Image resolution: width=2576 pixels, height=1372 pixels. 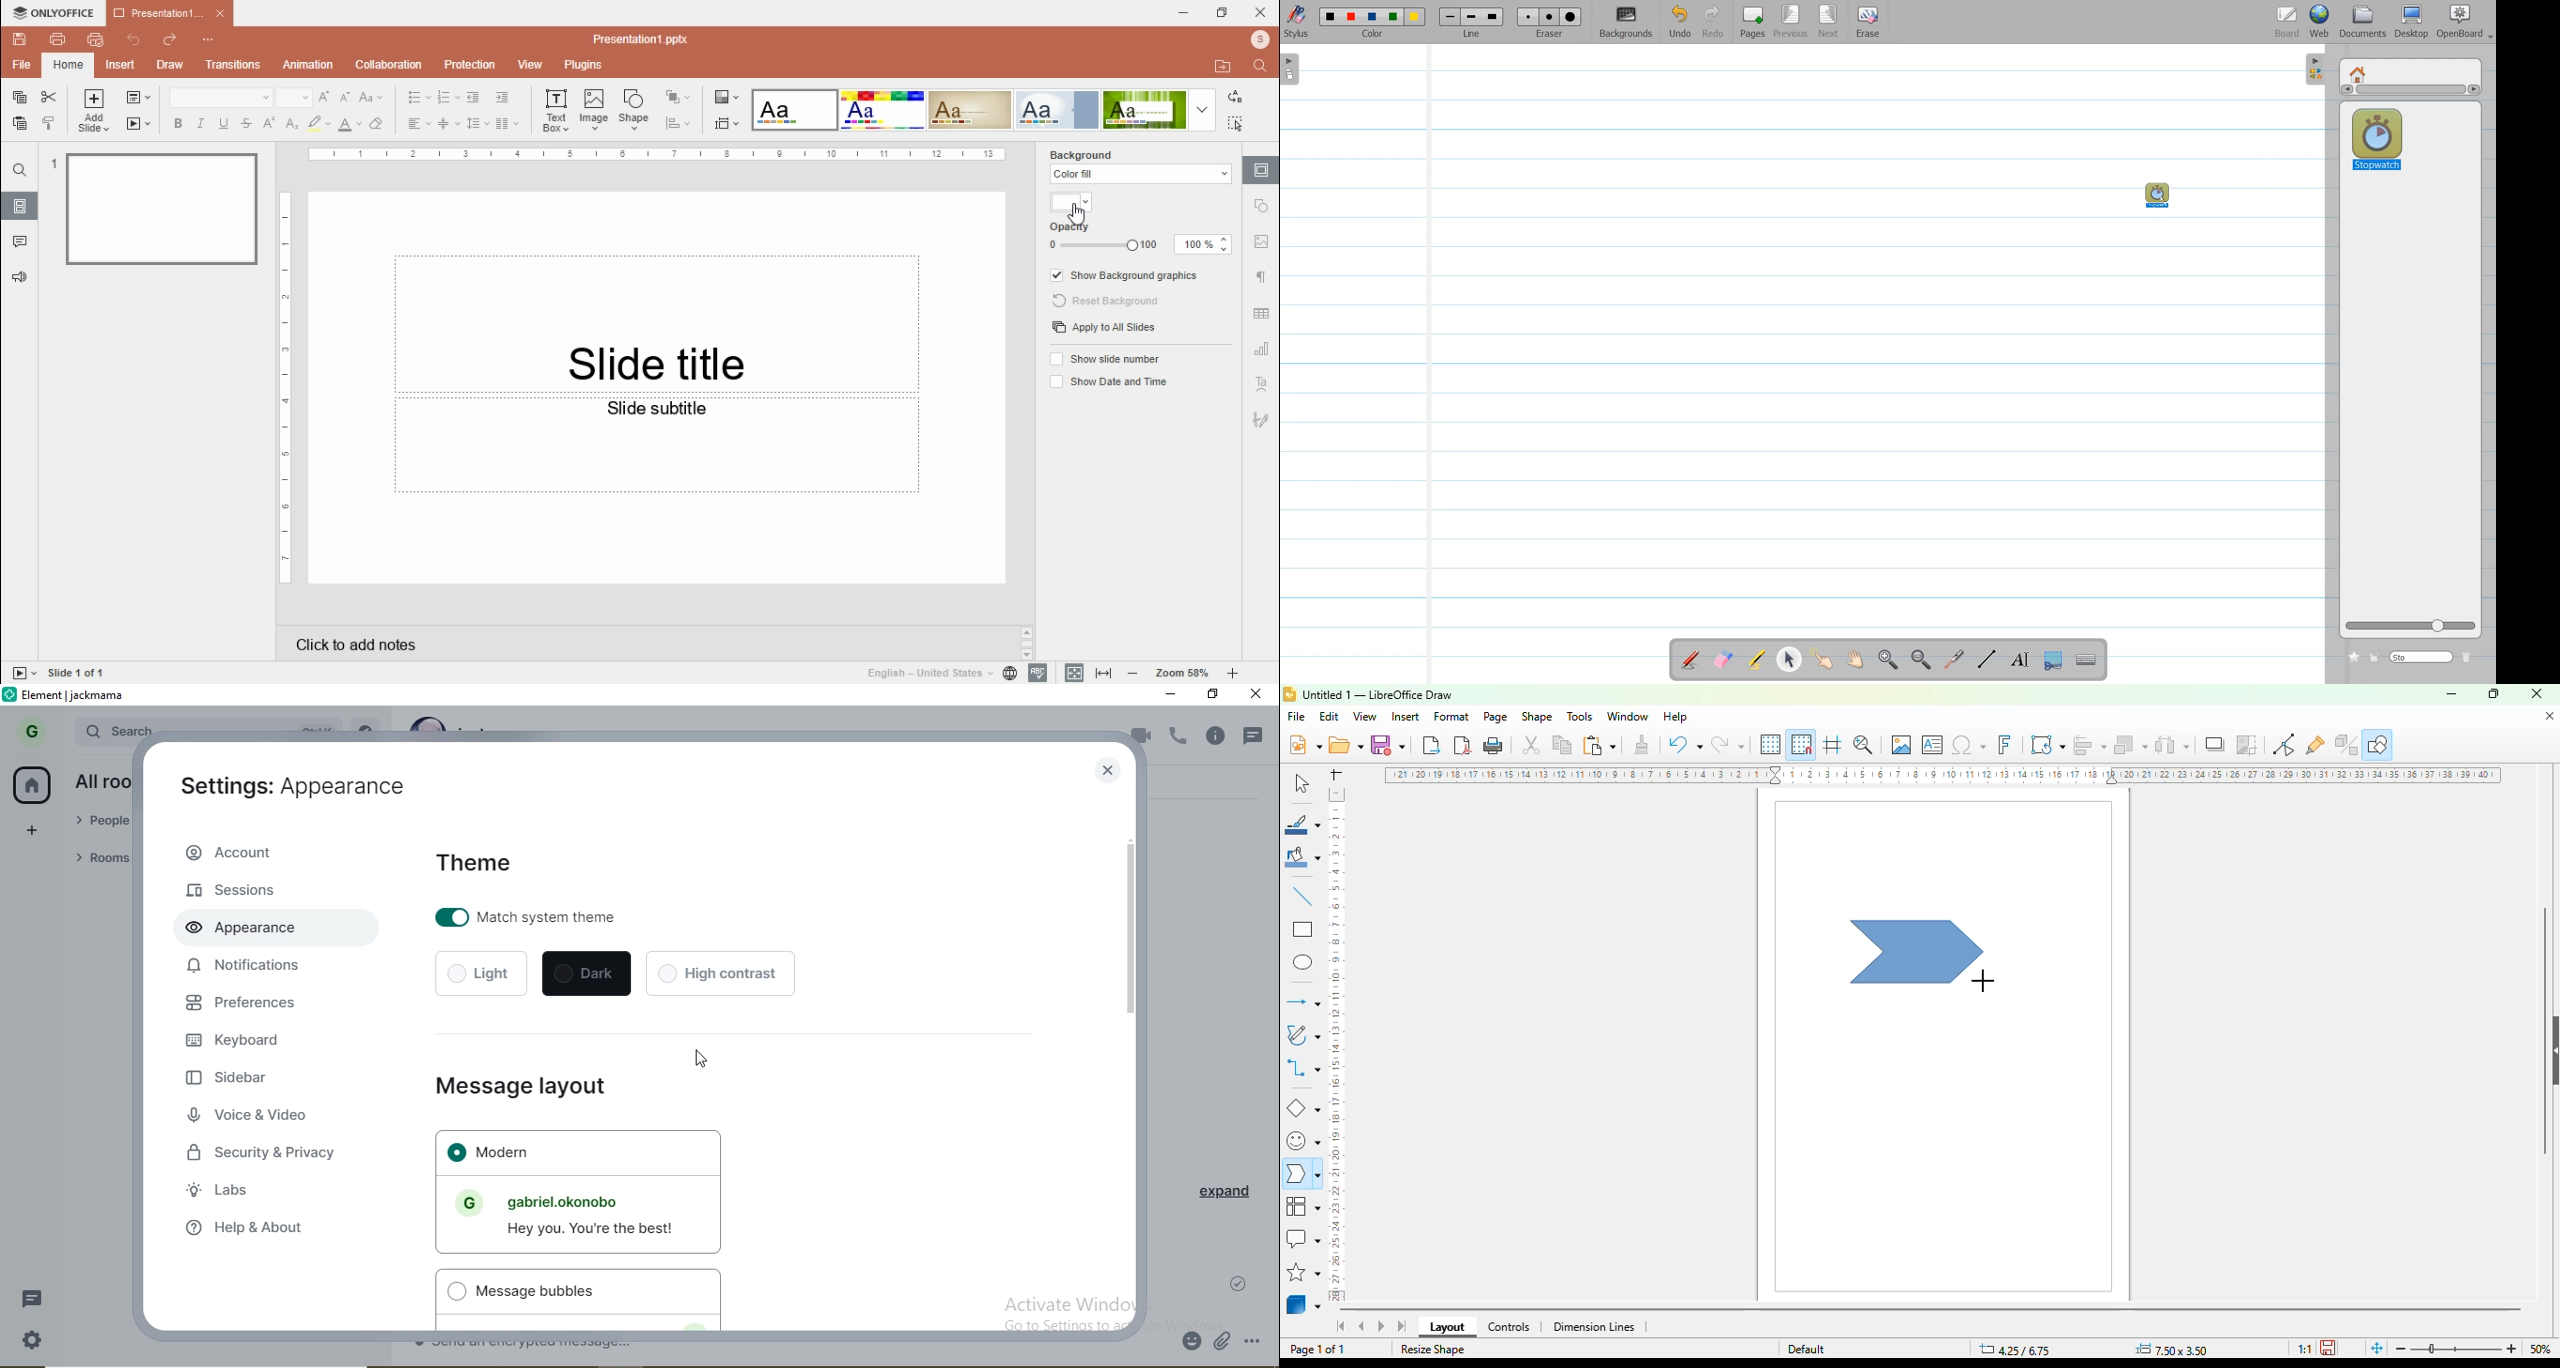 I want to click on insert, so click(x=1405, y=717).